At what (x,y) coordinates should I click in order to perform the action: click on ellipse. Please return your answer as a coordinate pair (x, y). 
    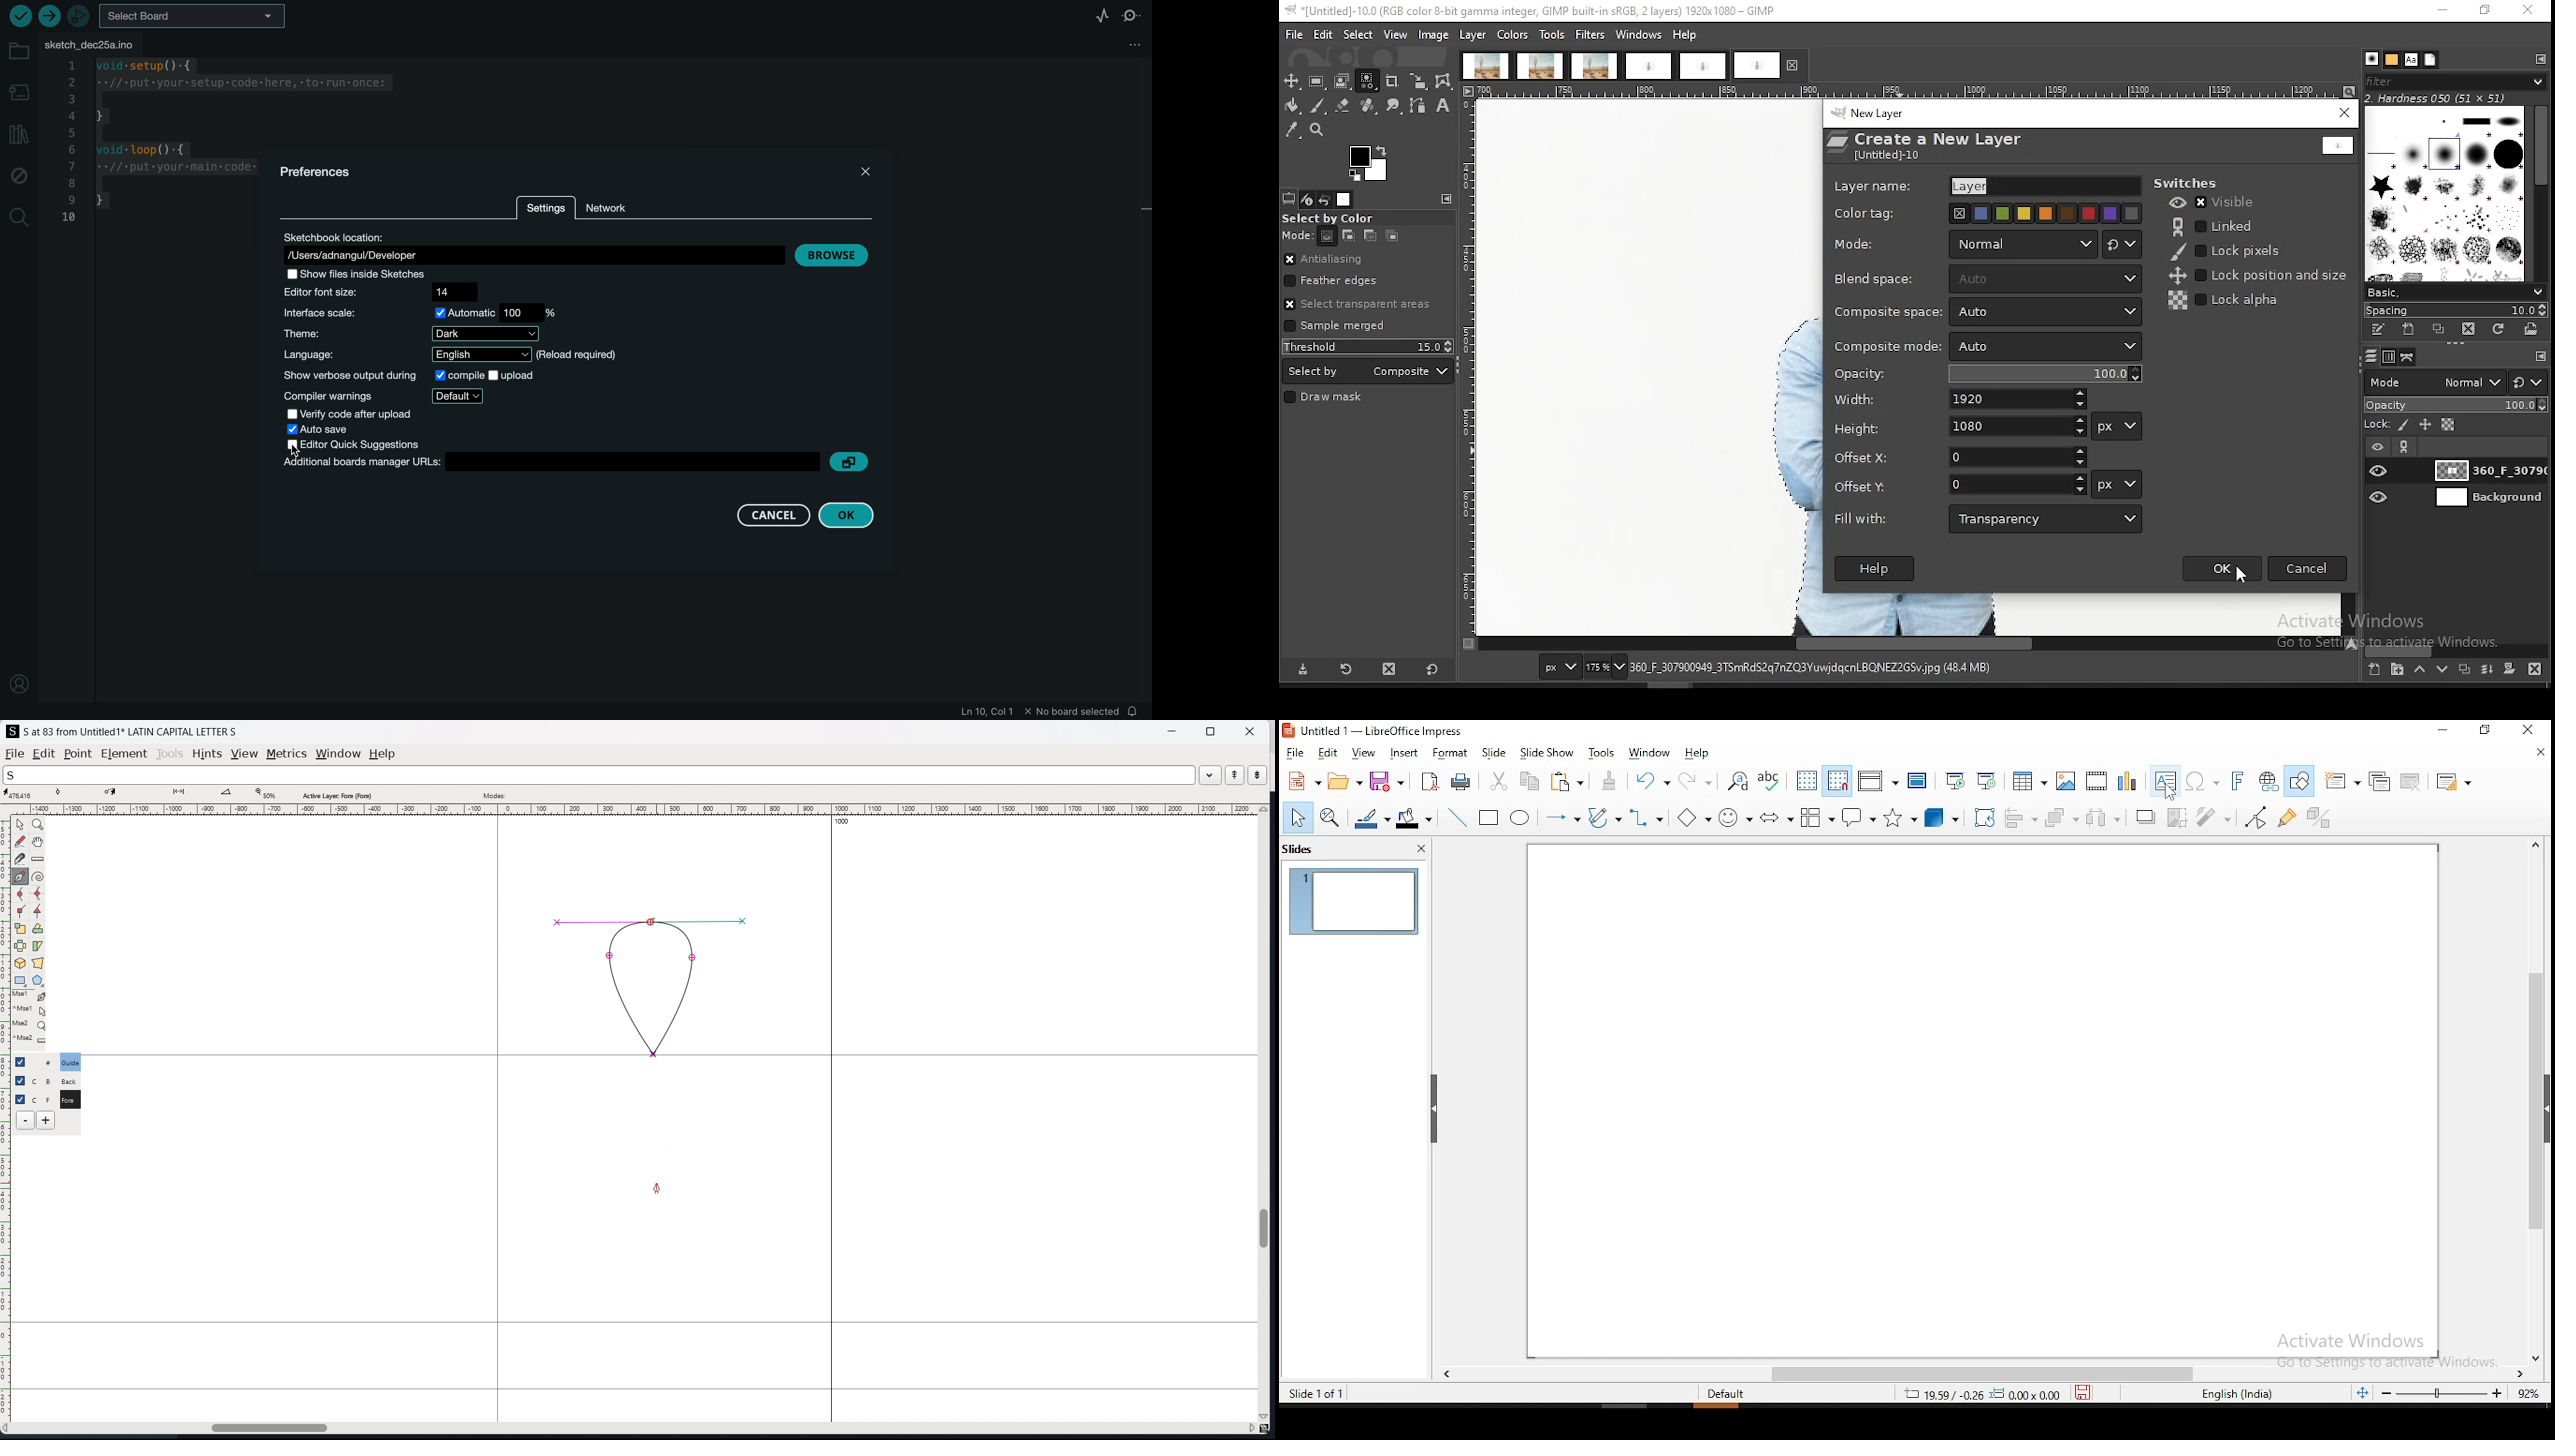
    Looking at the image, I should click on (1522, 818).